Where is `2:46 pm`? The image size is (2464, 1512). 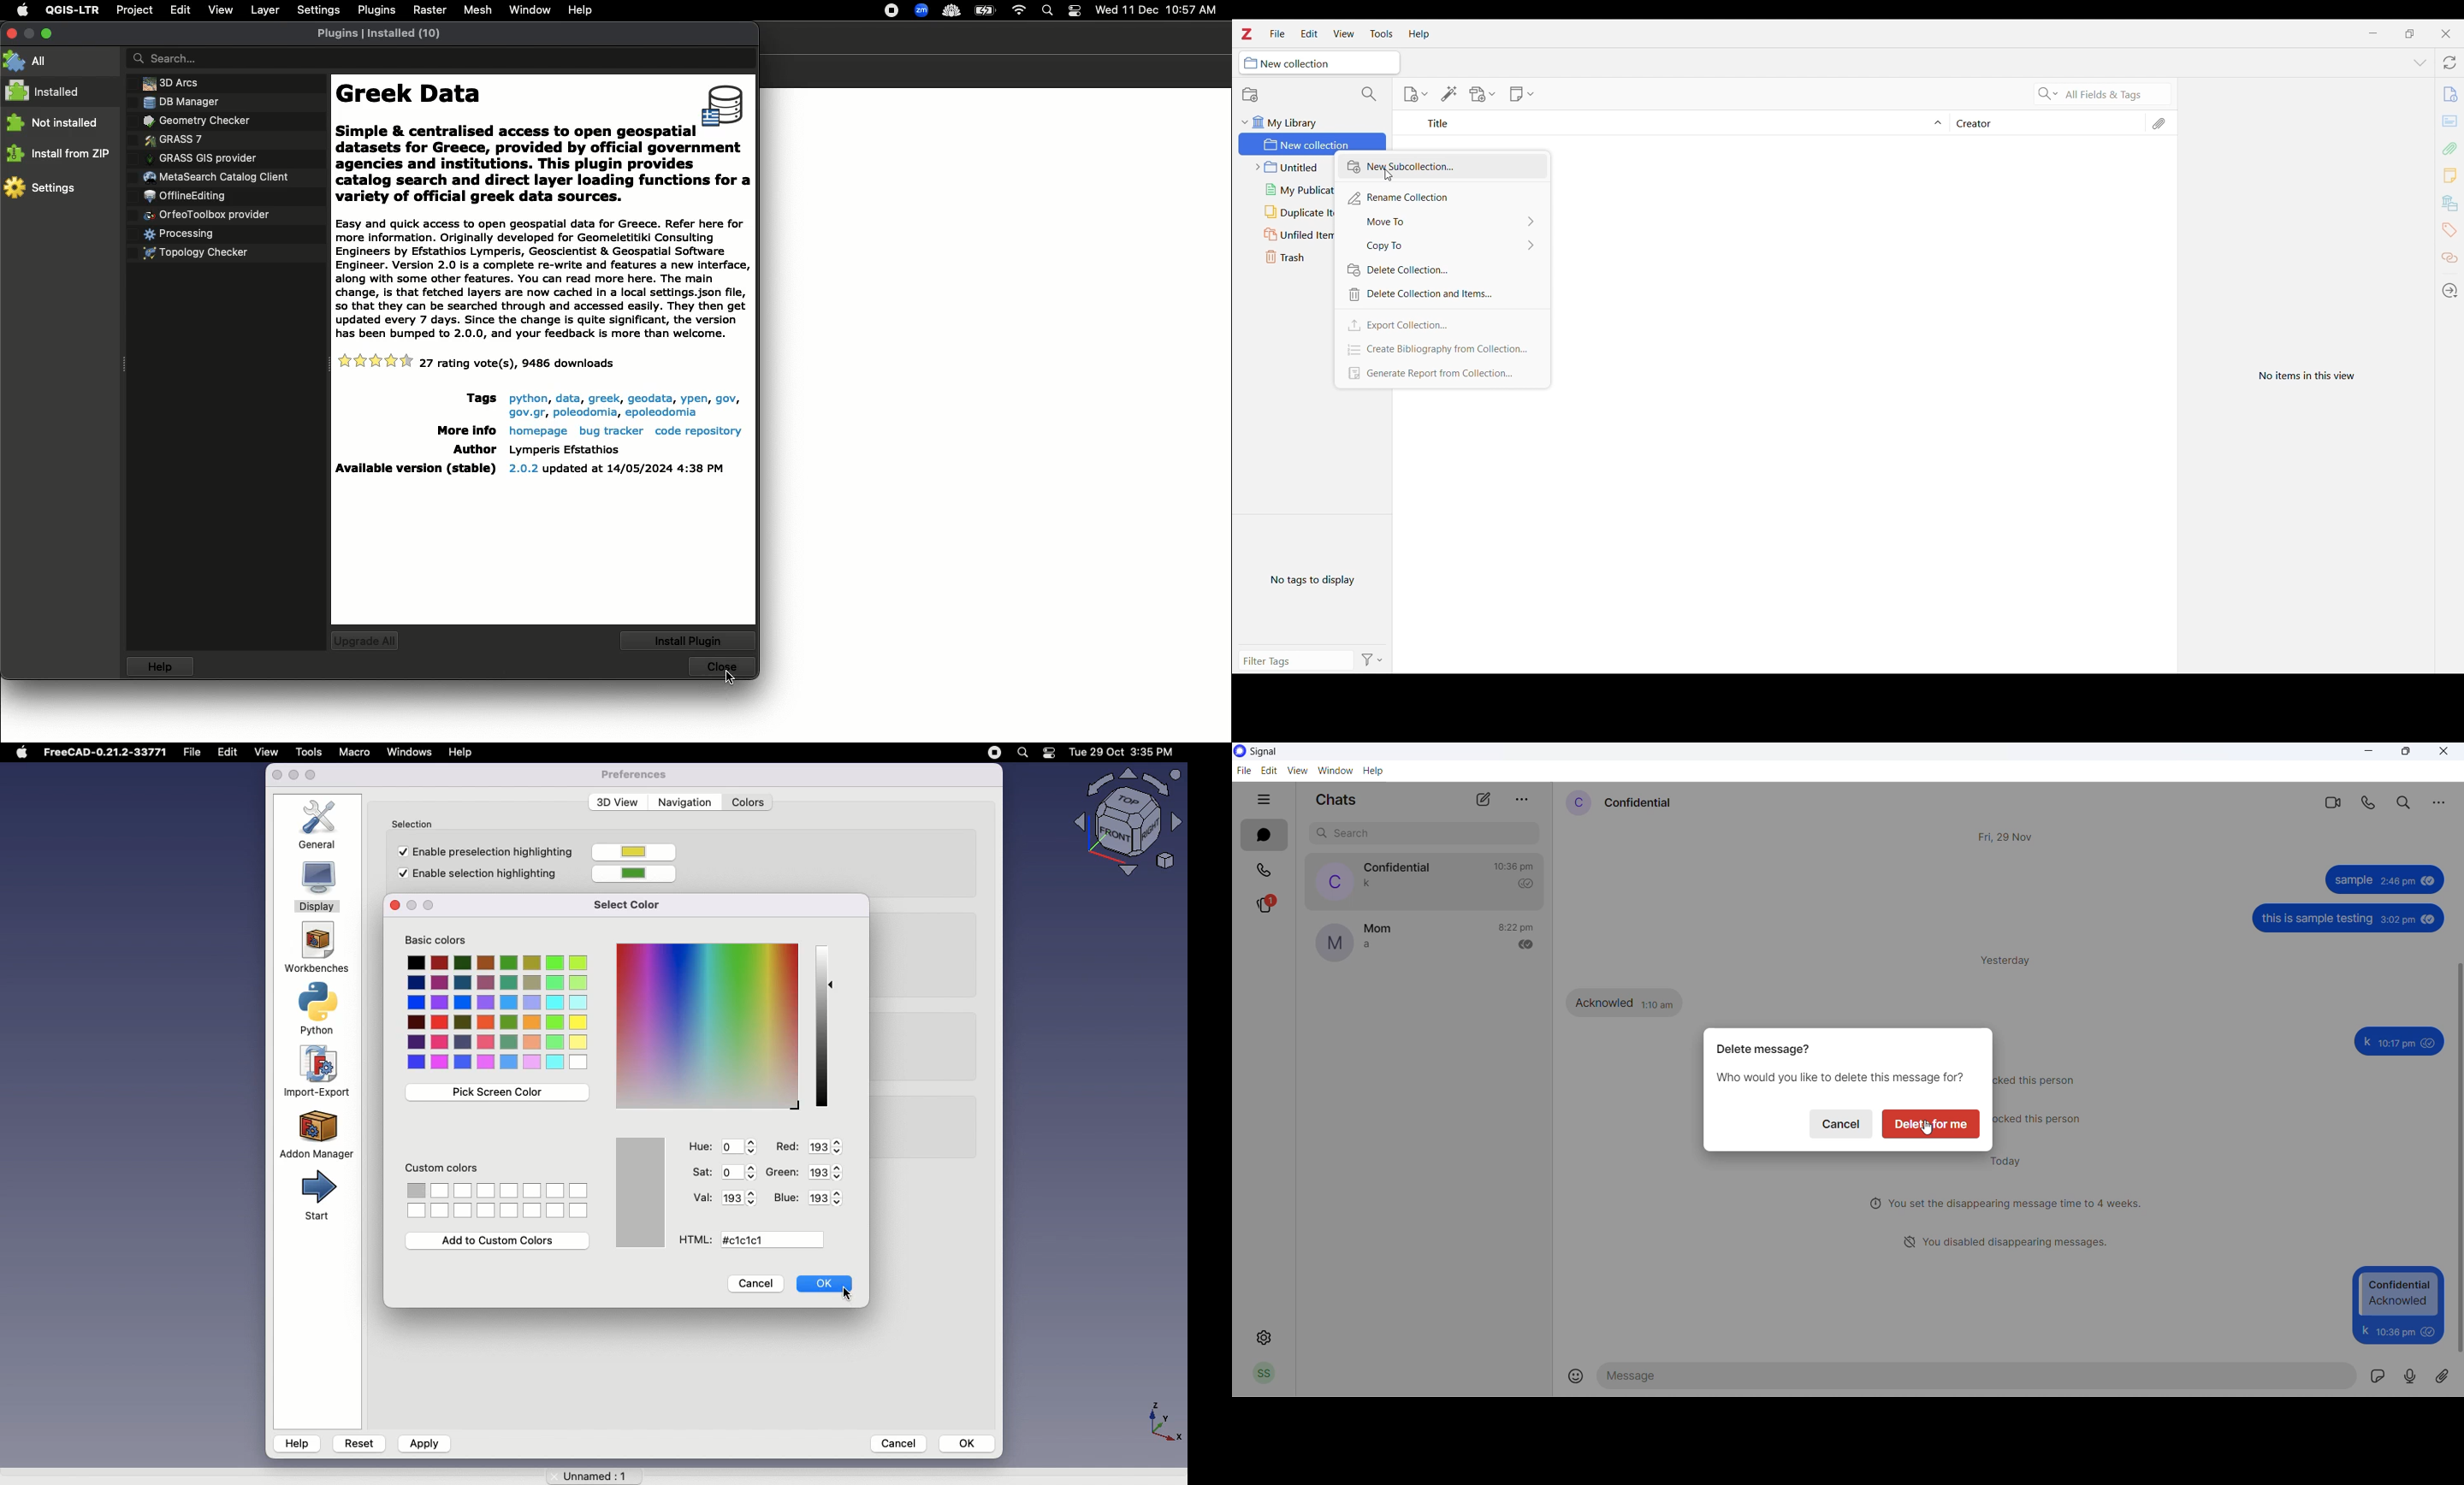
2:46 pm is located at coordinates (2397, 881).